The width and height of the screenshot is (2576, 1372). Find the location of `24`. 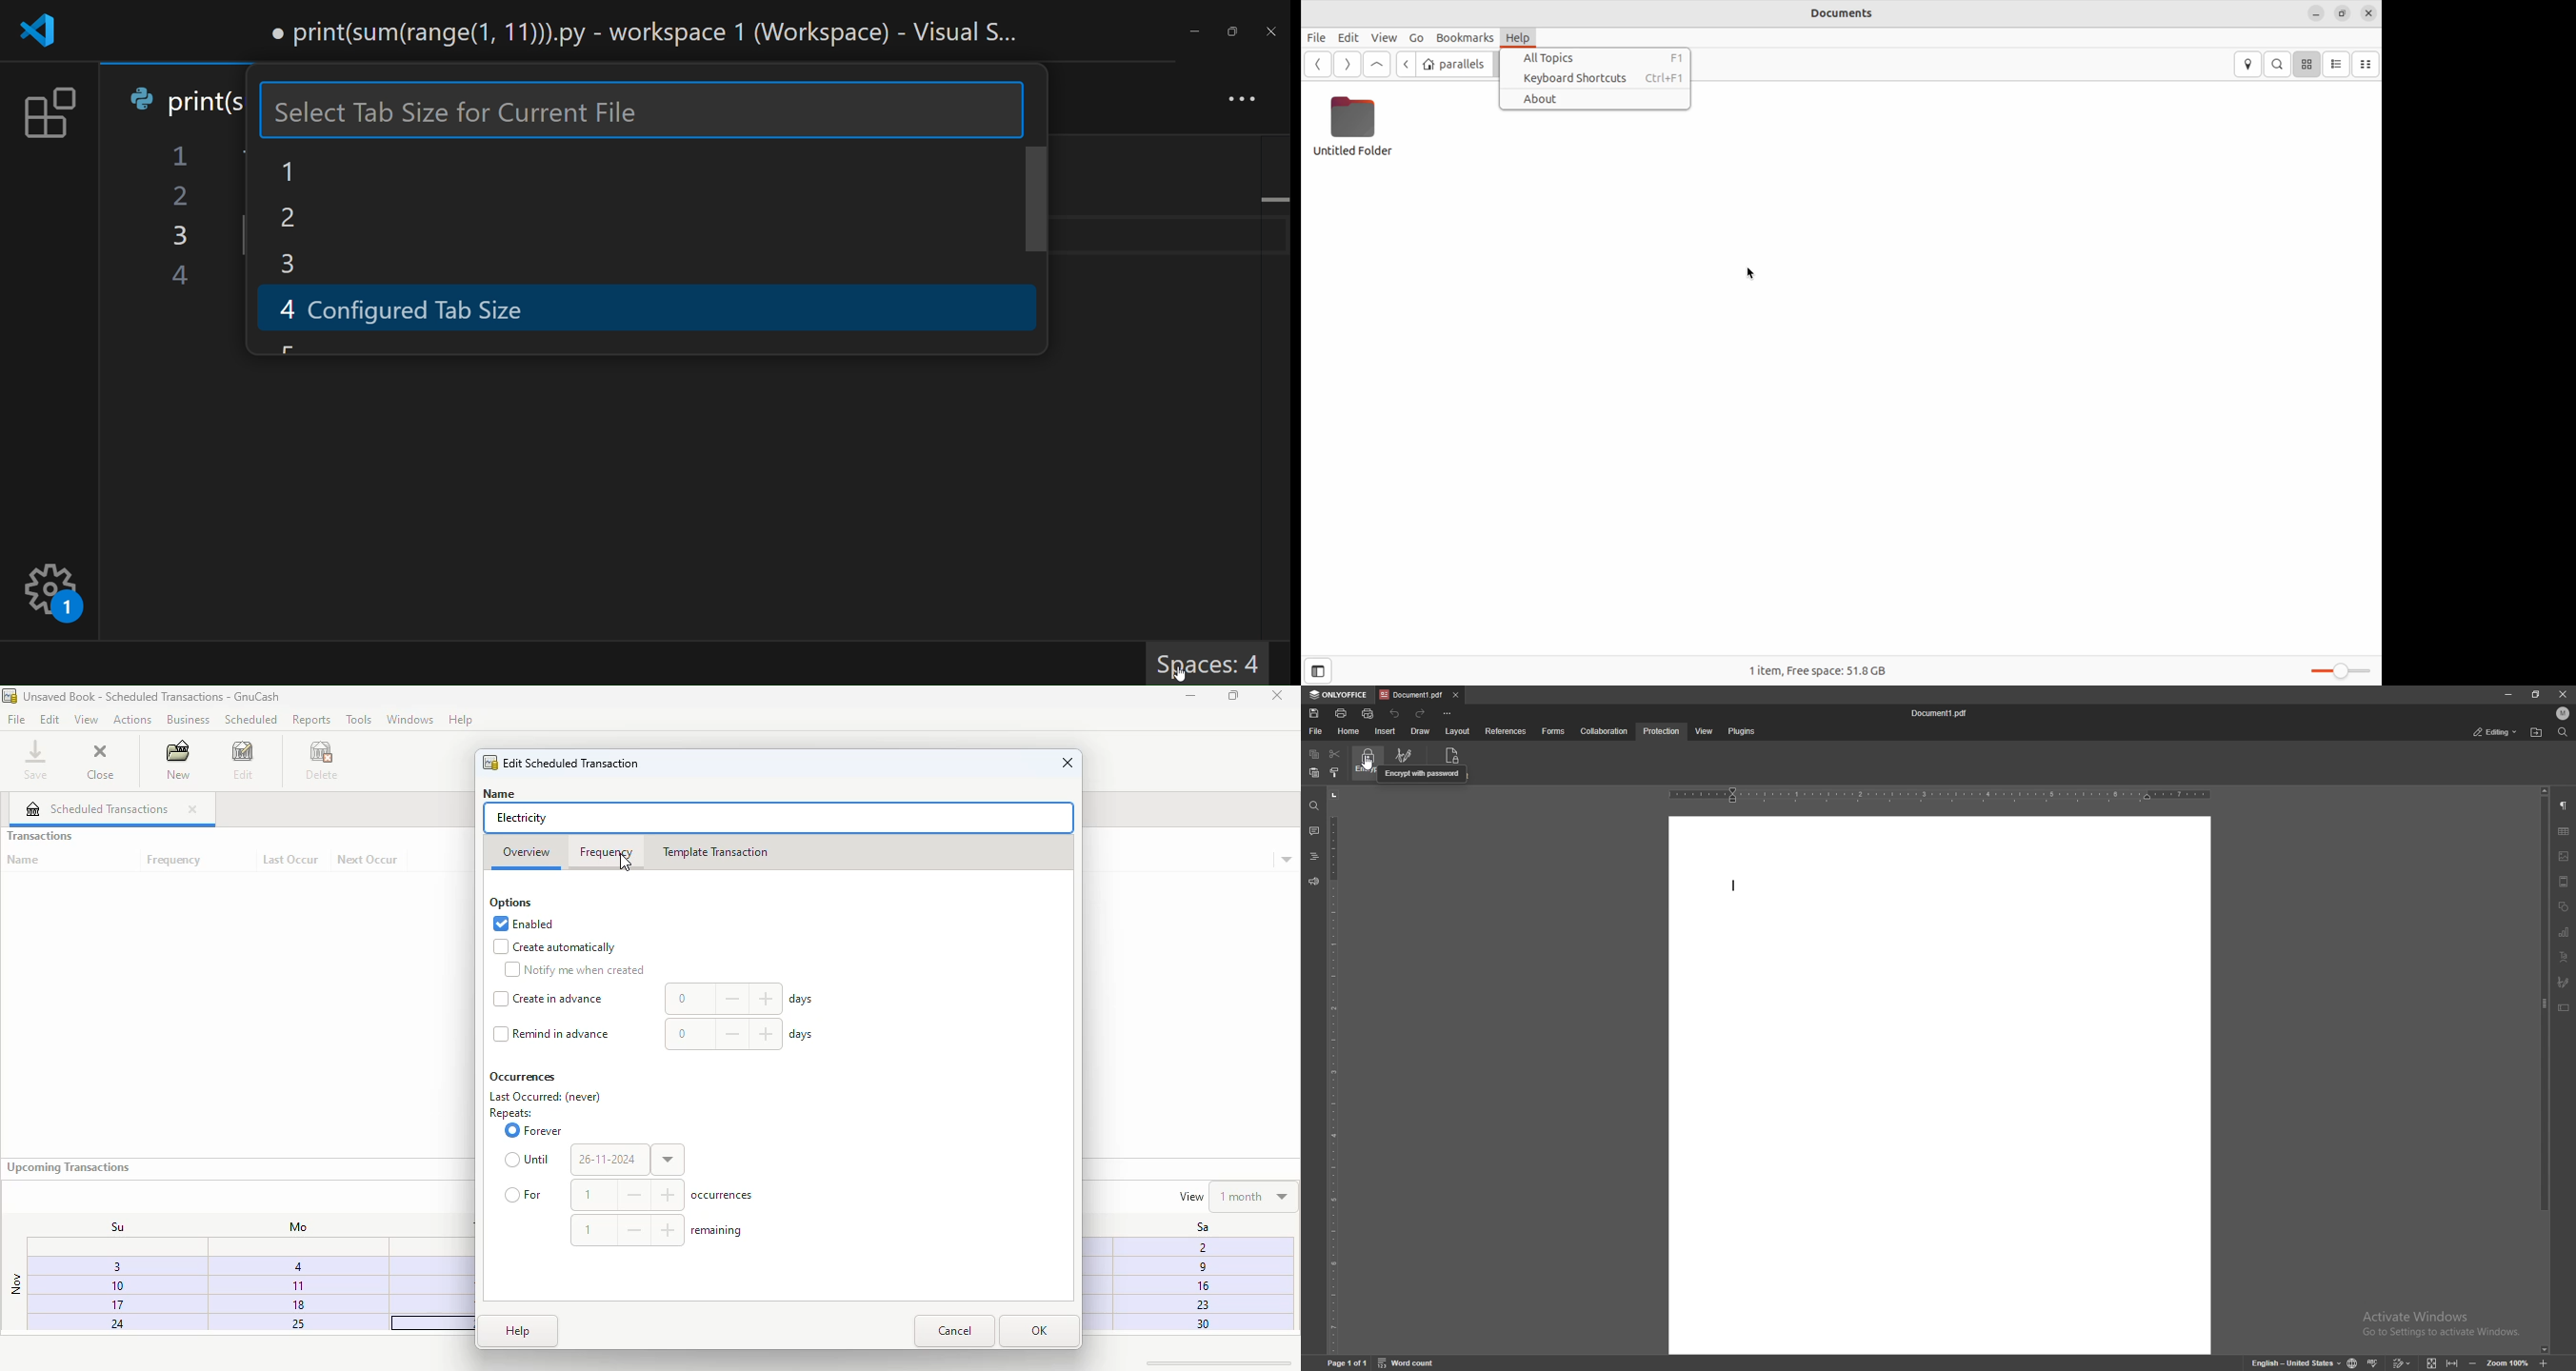

24 is located at coordinates (98, 1324).